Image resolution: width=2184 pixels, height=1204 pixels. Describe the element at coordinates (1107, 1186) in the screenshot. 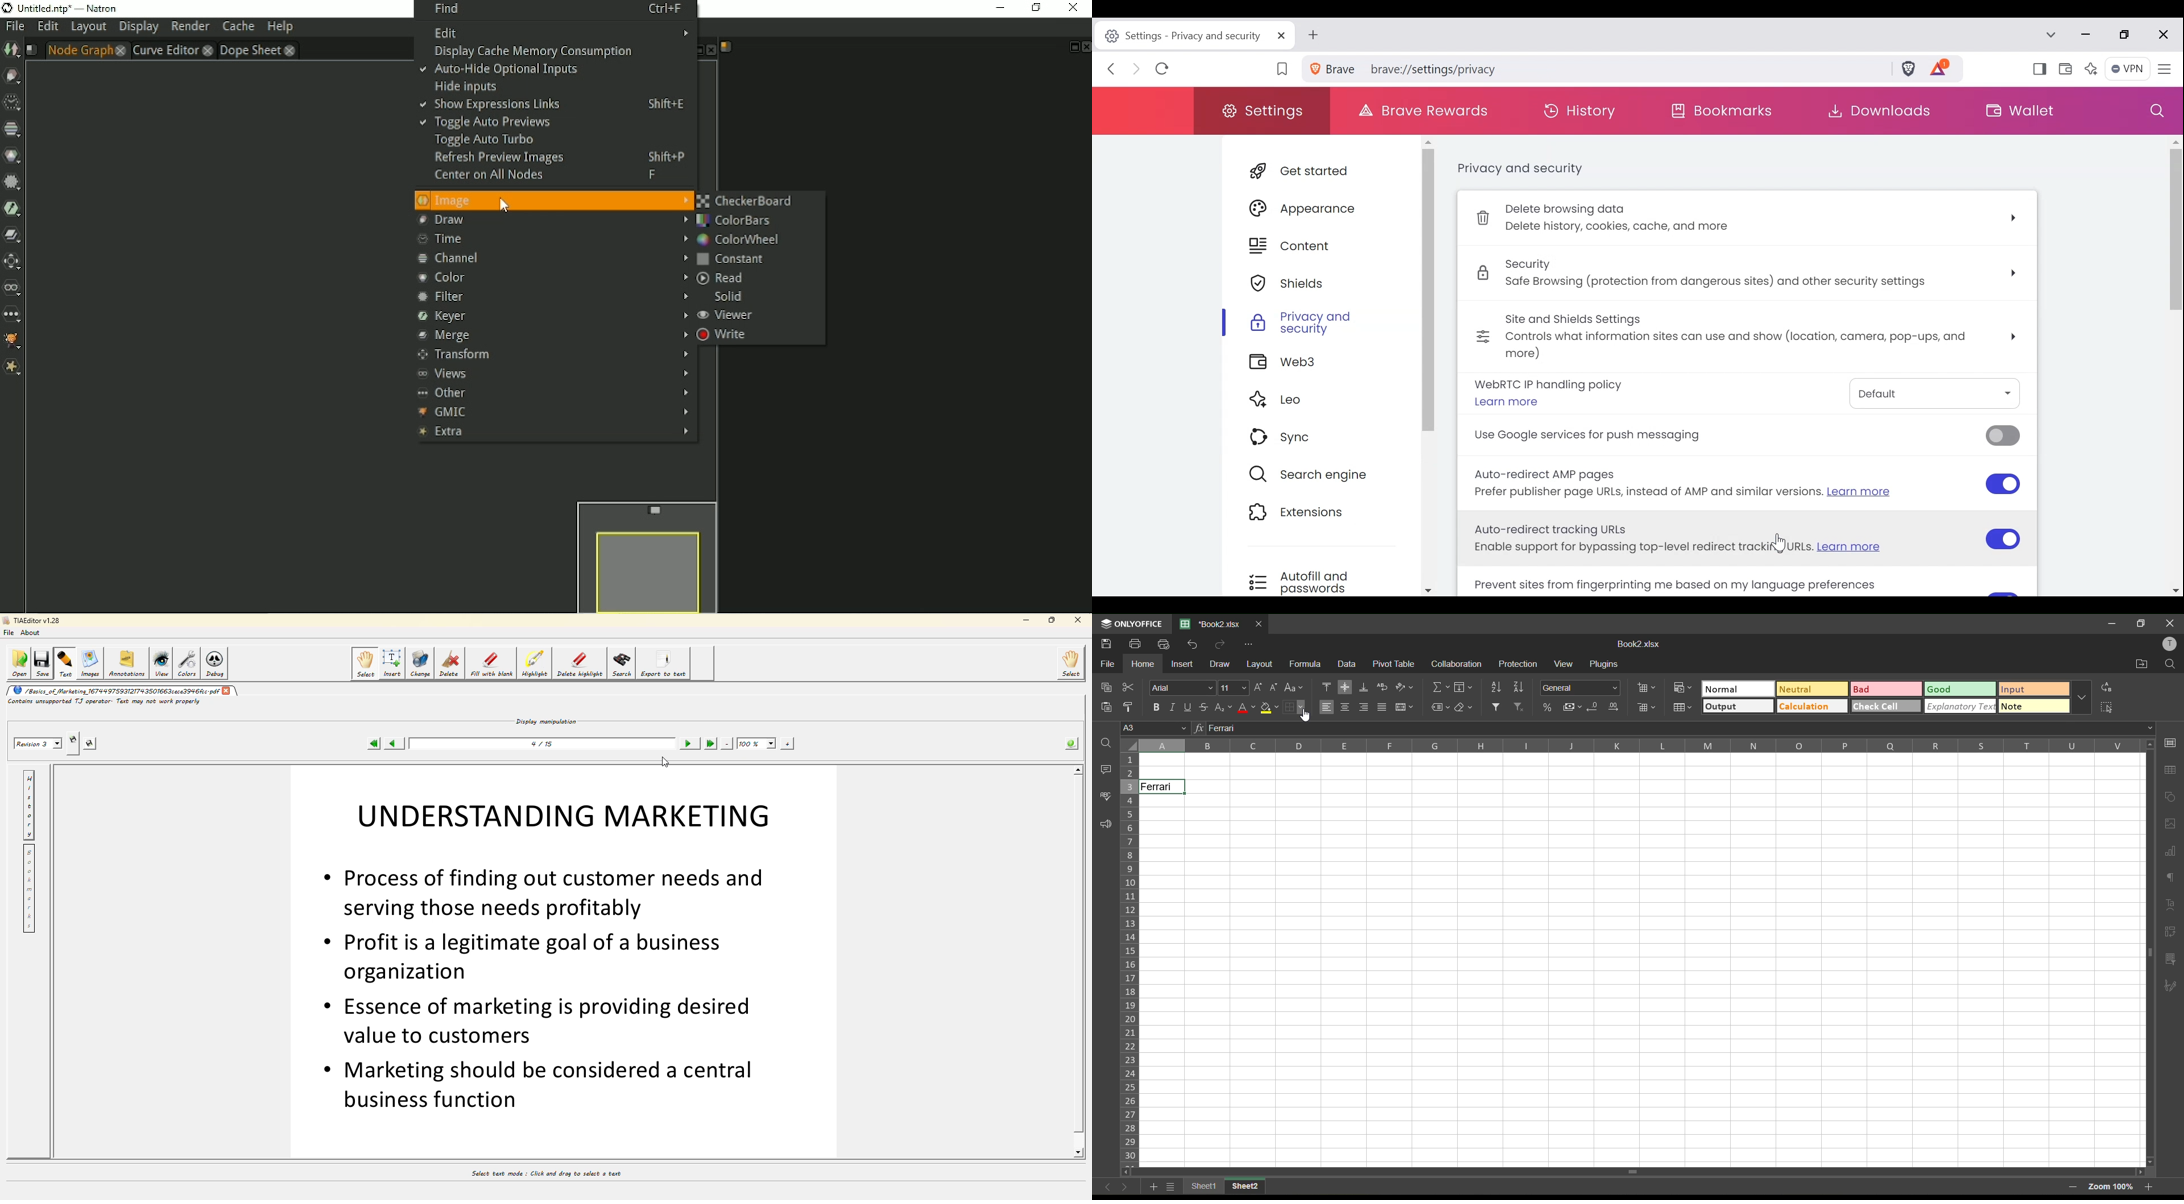

I see `previous` at that location.